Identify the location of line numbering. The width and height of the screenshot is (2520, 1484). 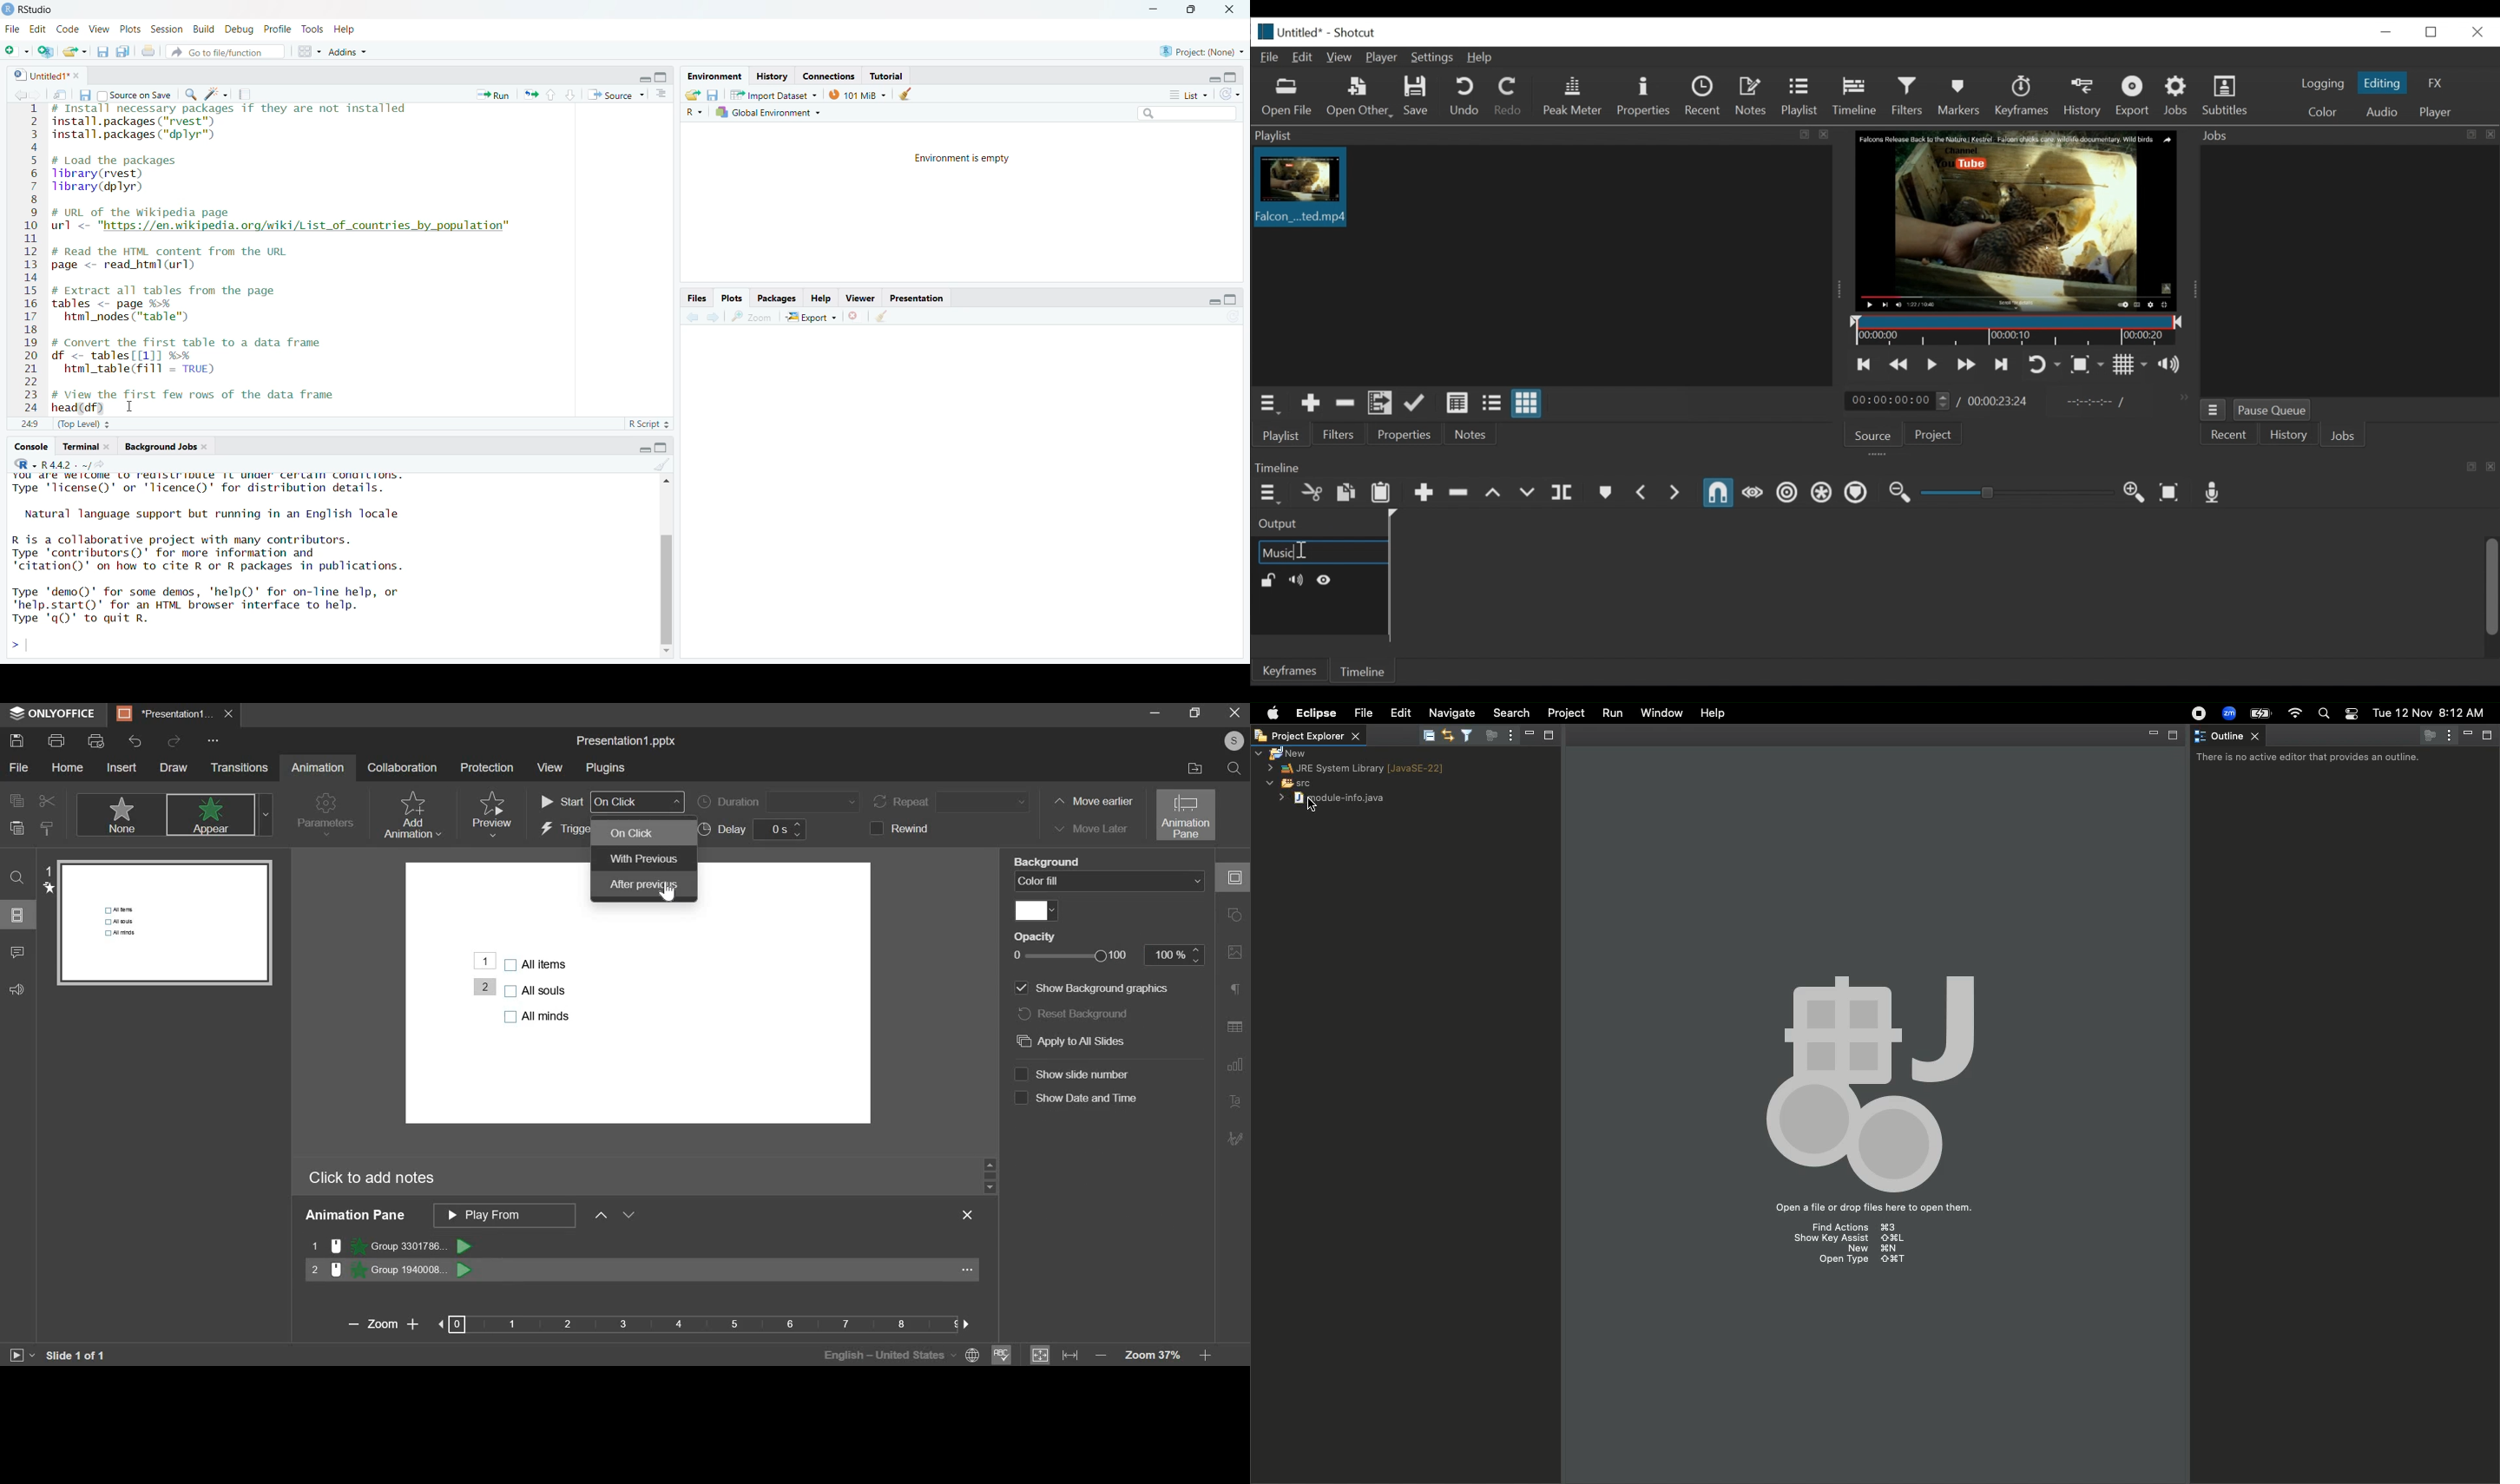
(31, 259).